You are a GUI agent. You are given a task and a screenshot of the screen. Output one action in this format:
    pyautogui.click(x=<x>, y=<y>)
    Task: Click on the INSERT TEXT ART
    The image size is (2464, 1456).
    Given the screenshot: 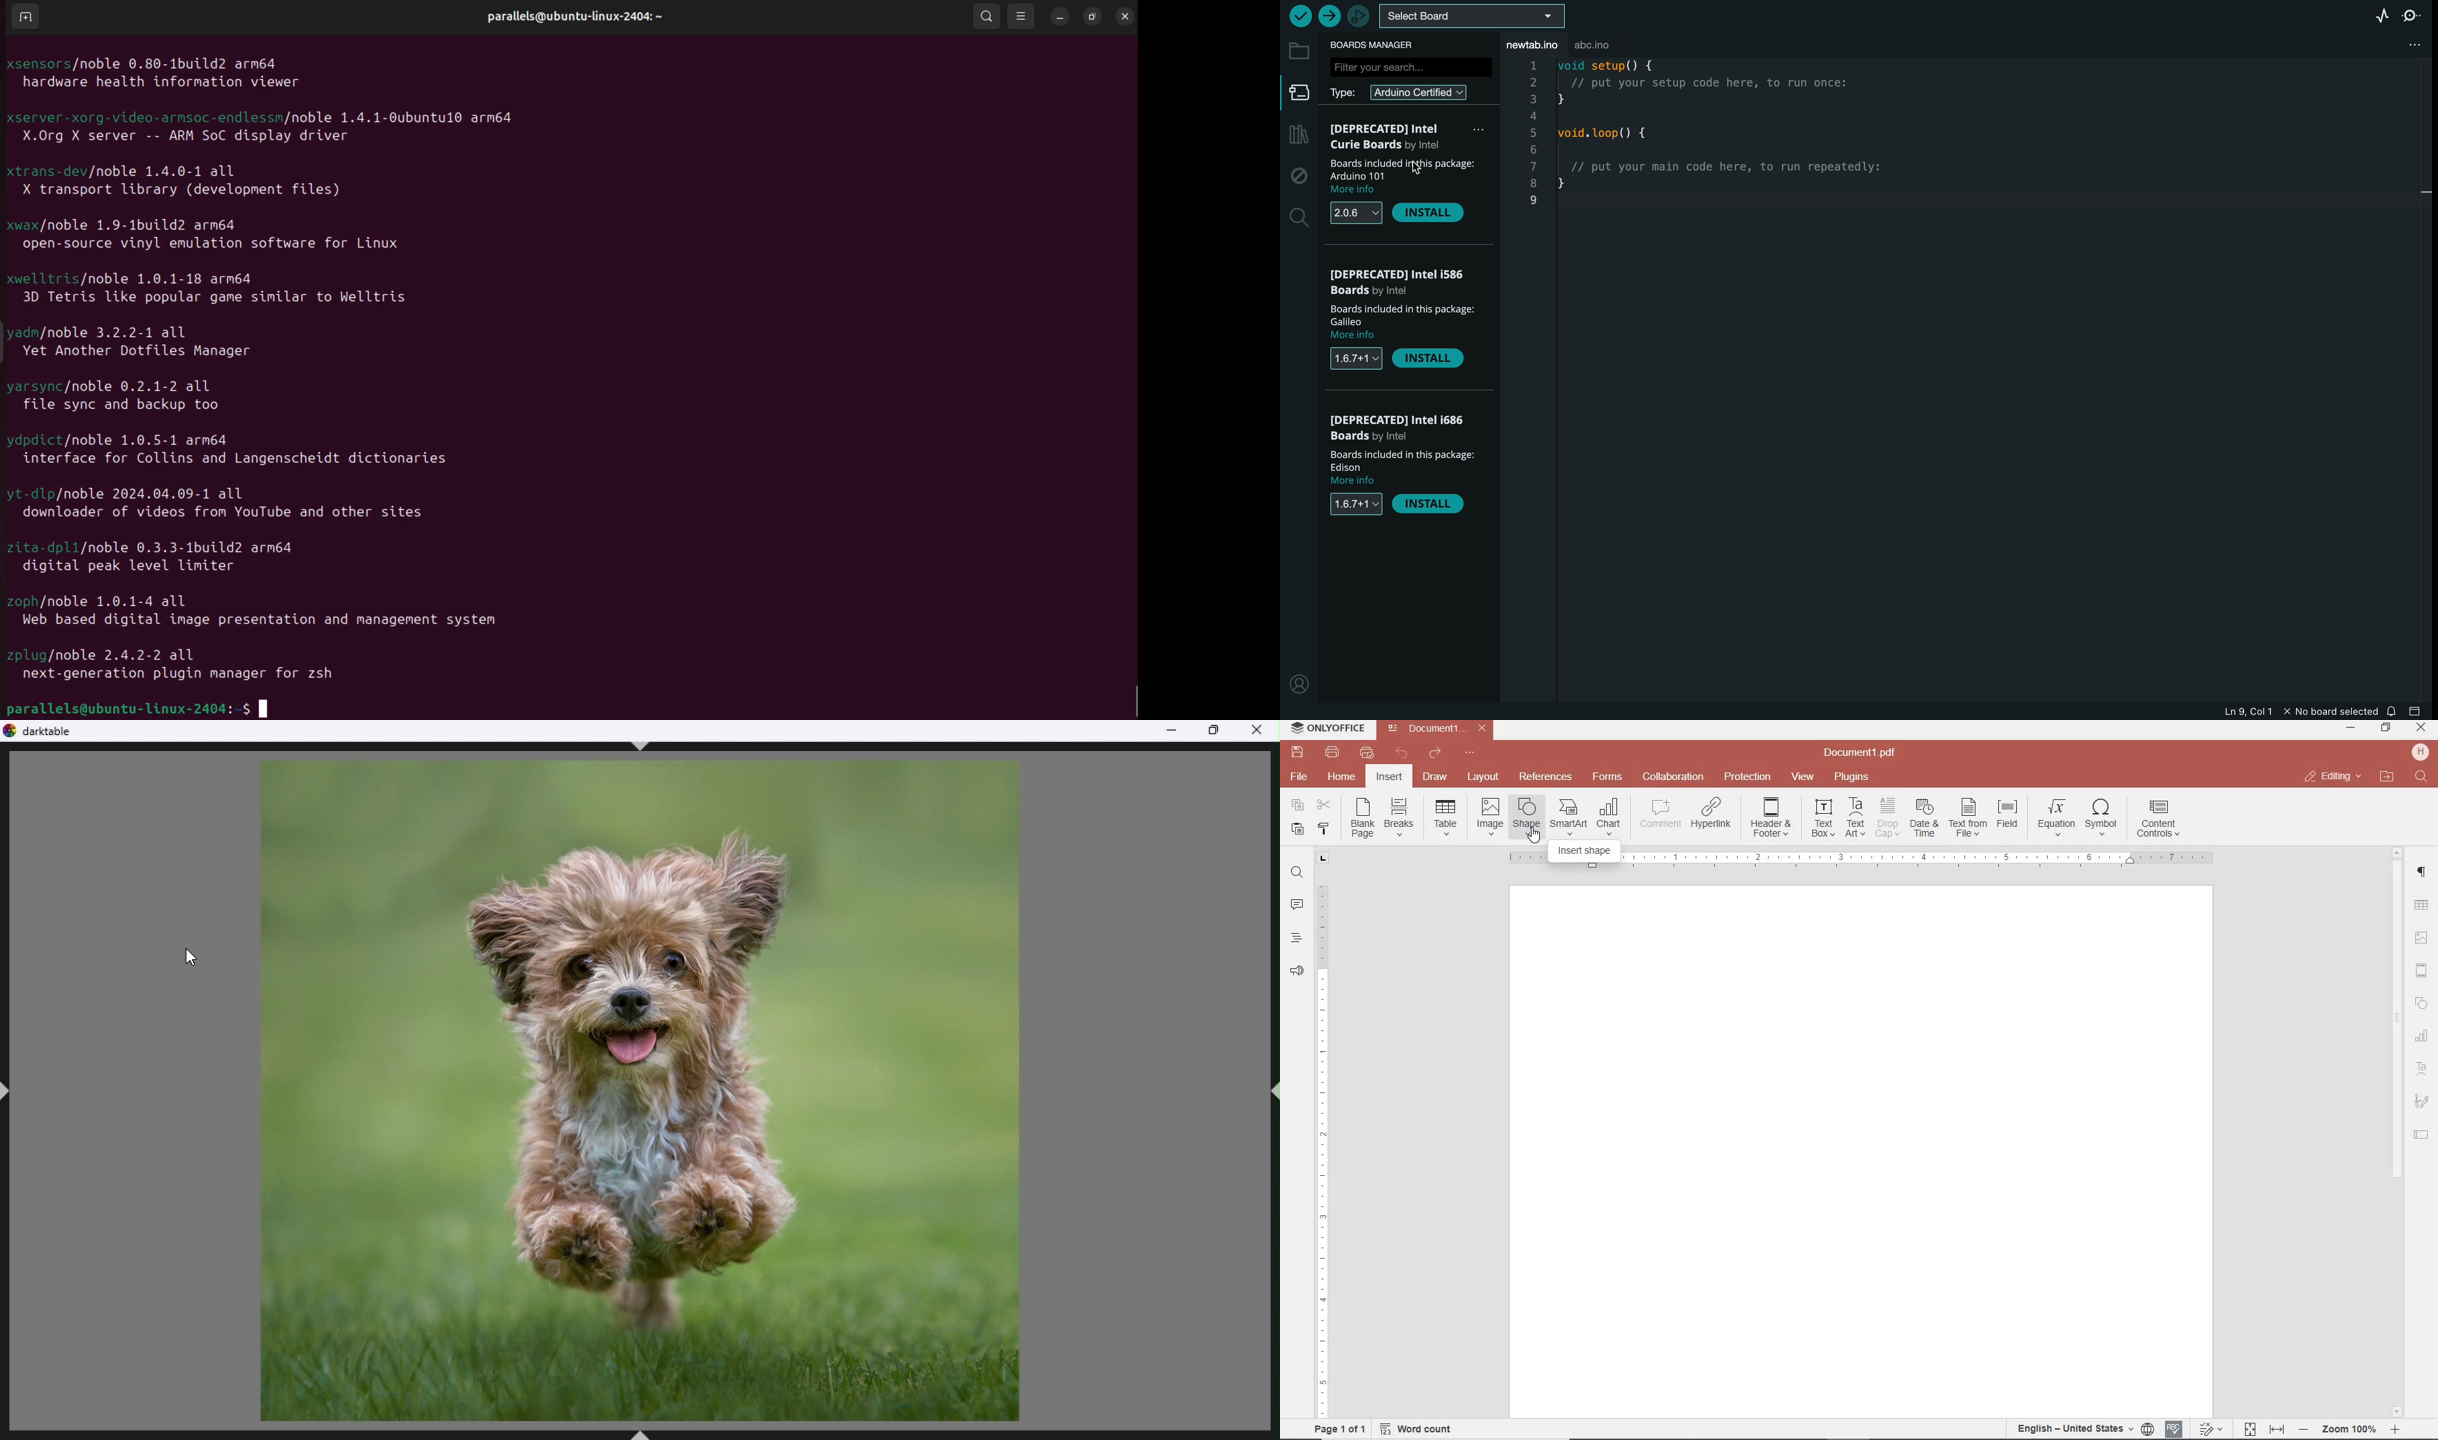 What is the action you would take?
    pyautogui.click(x=1855, y=818)
    